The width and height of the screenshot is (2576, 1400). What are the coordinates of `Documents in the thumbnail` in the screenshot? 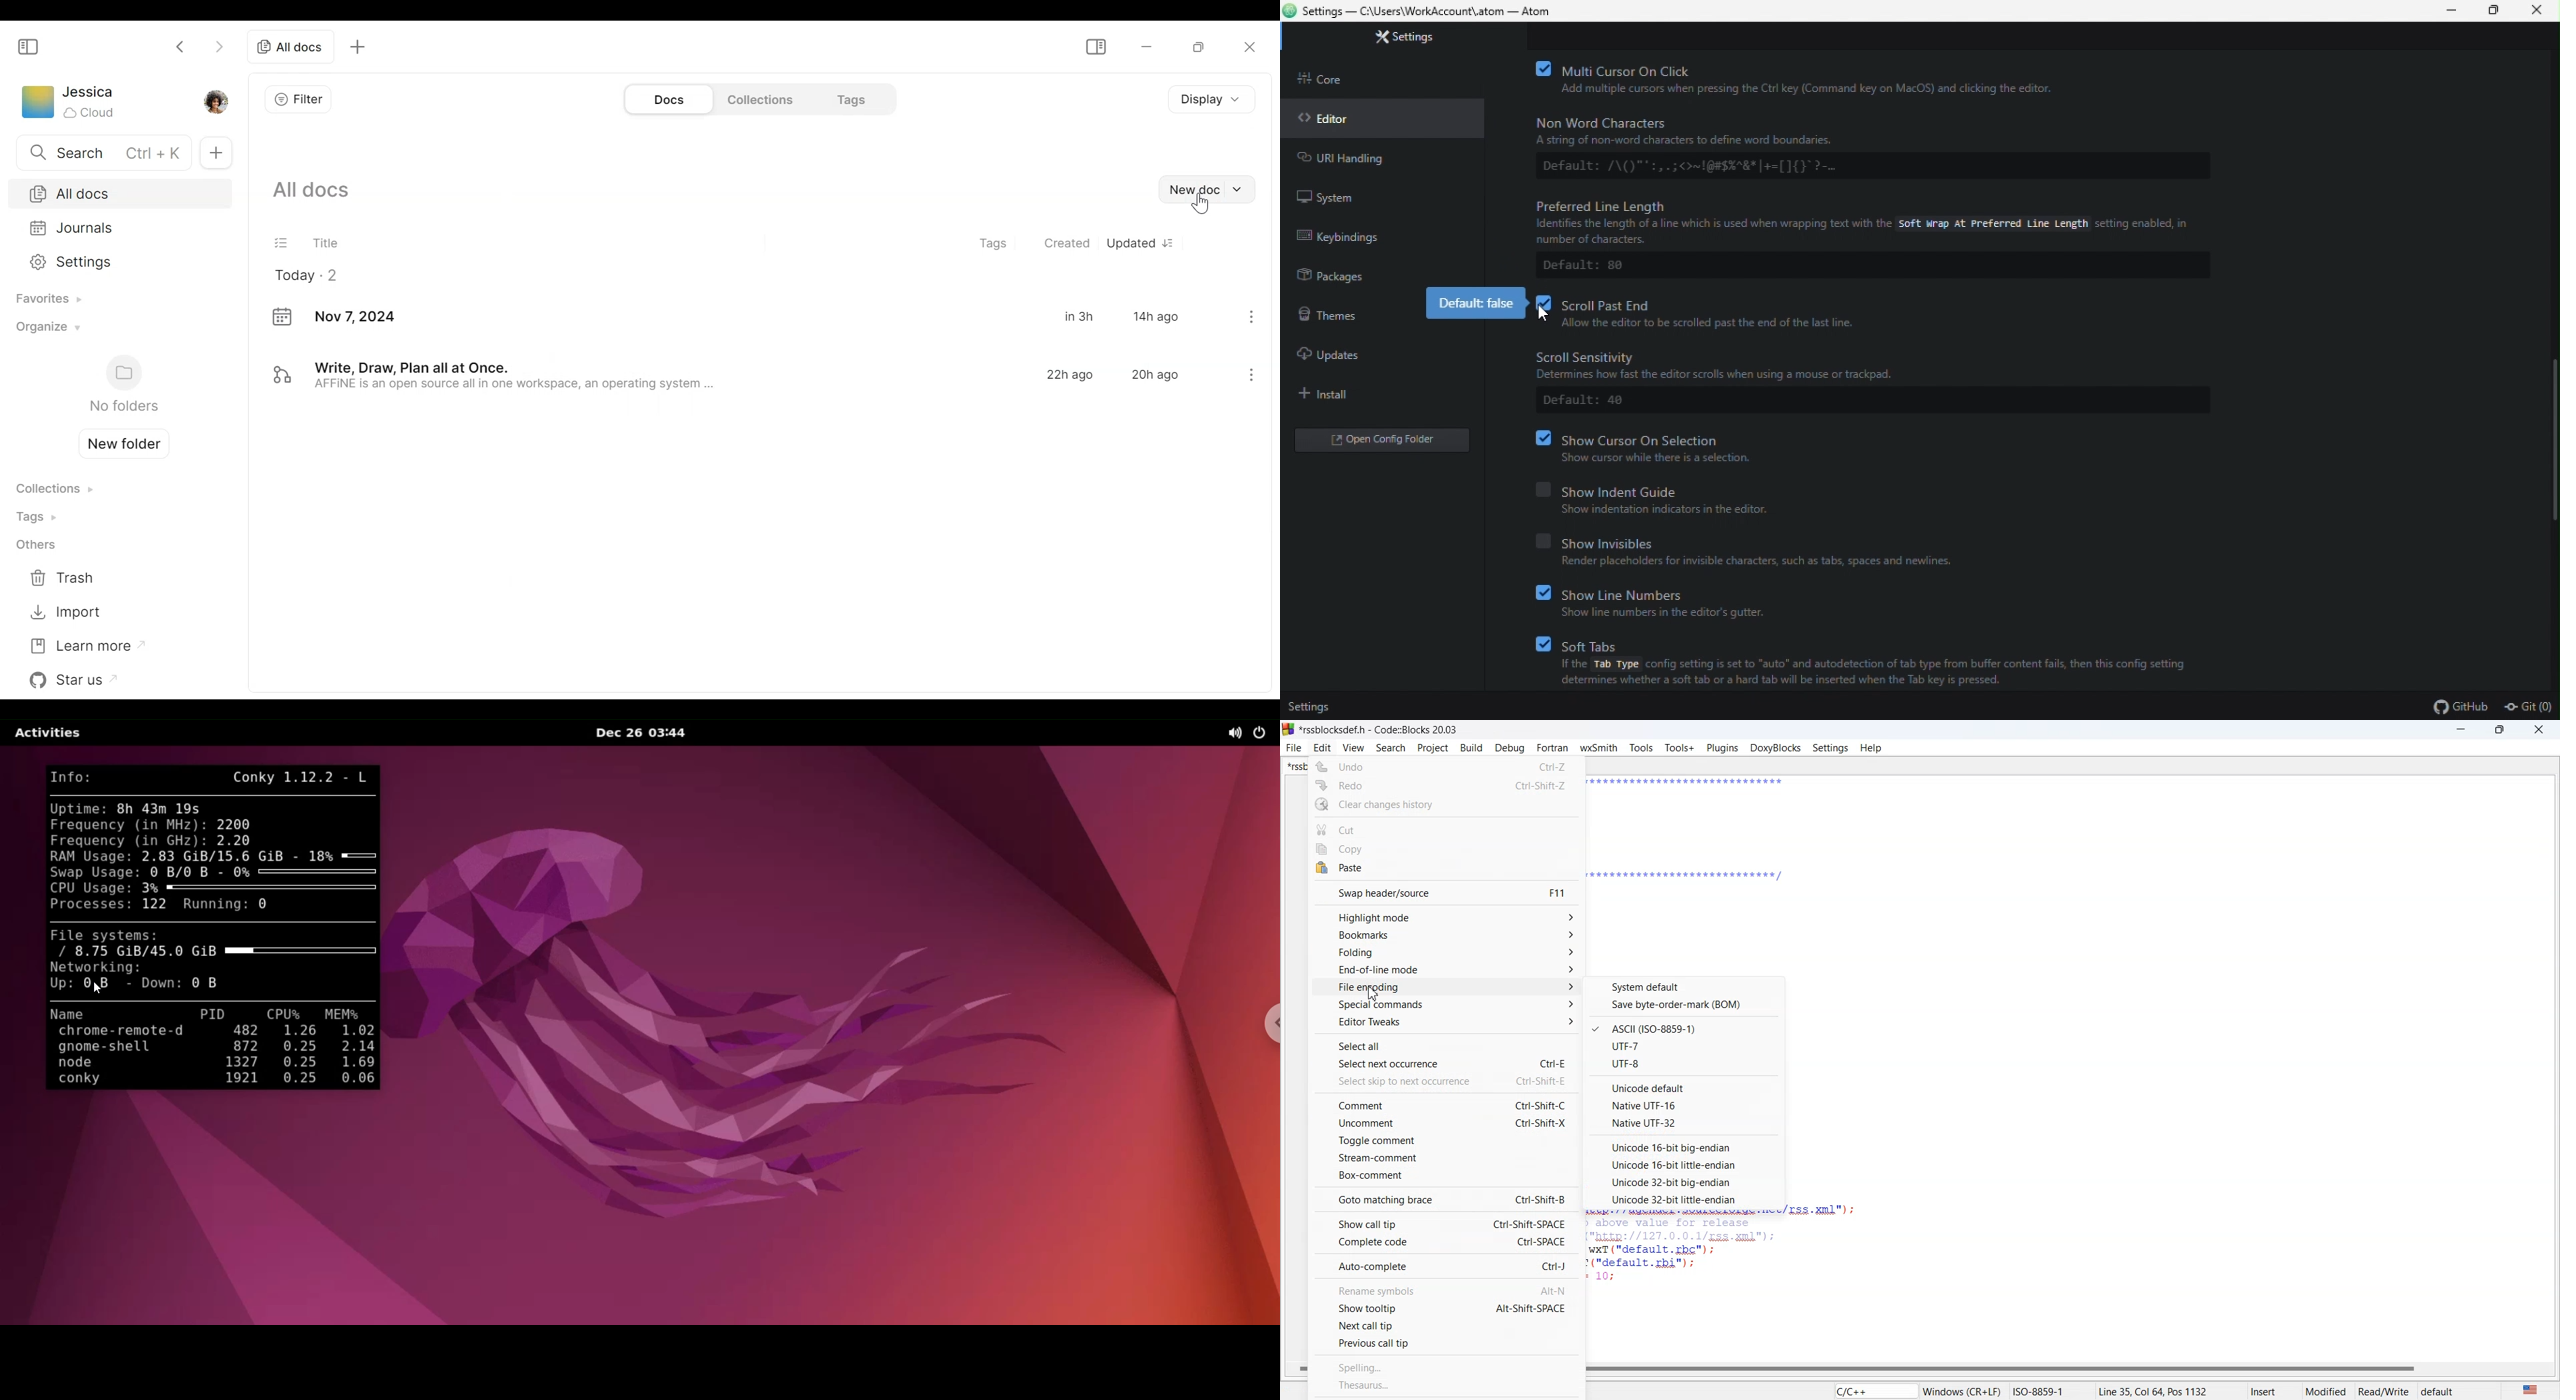 It's located at (763, 476).